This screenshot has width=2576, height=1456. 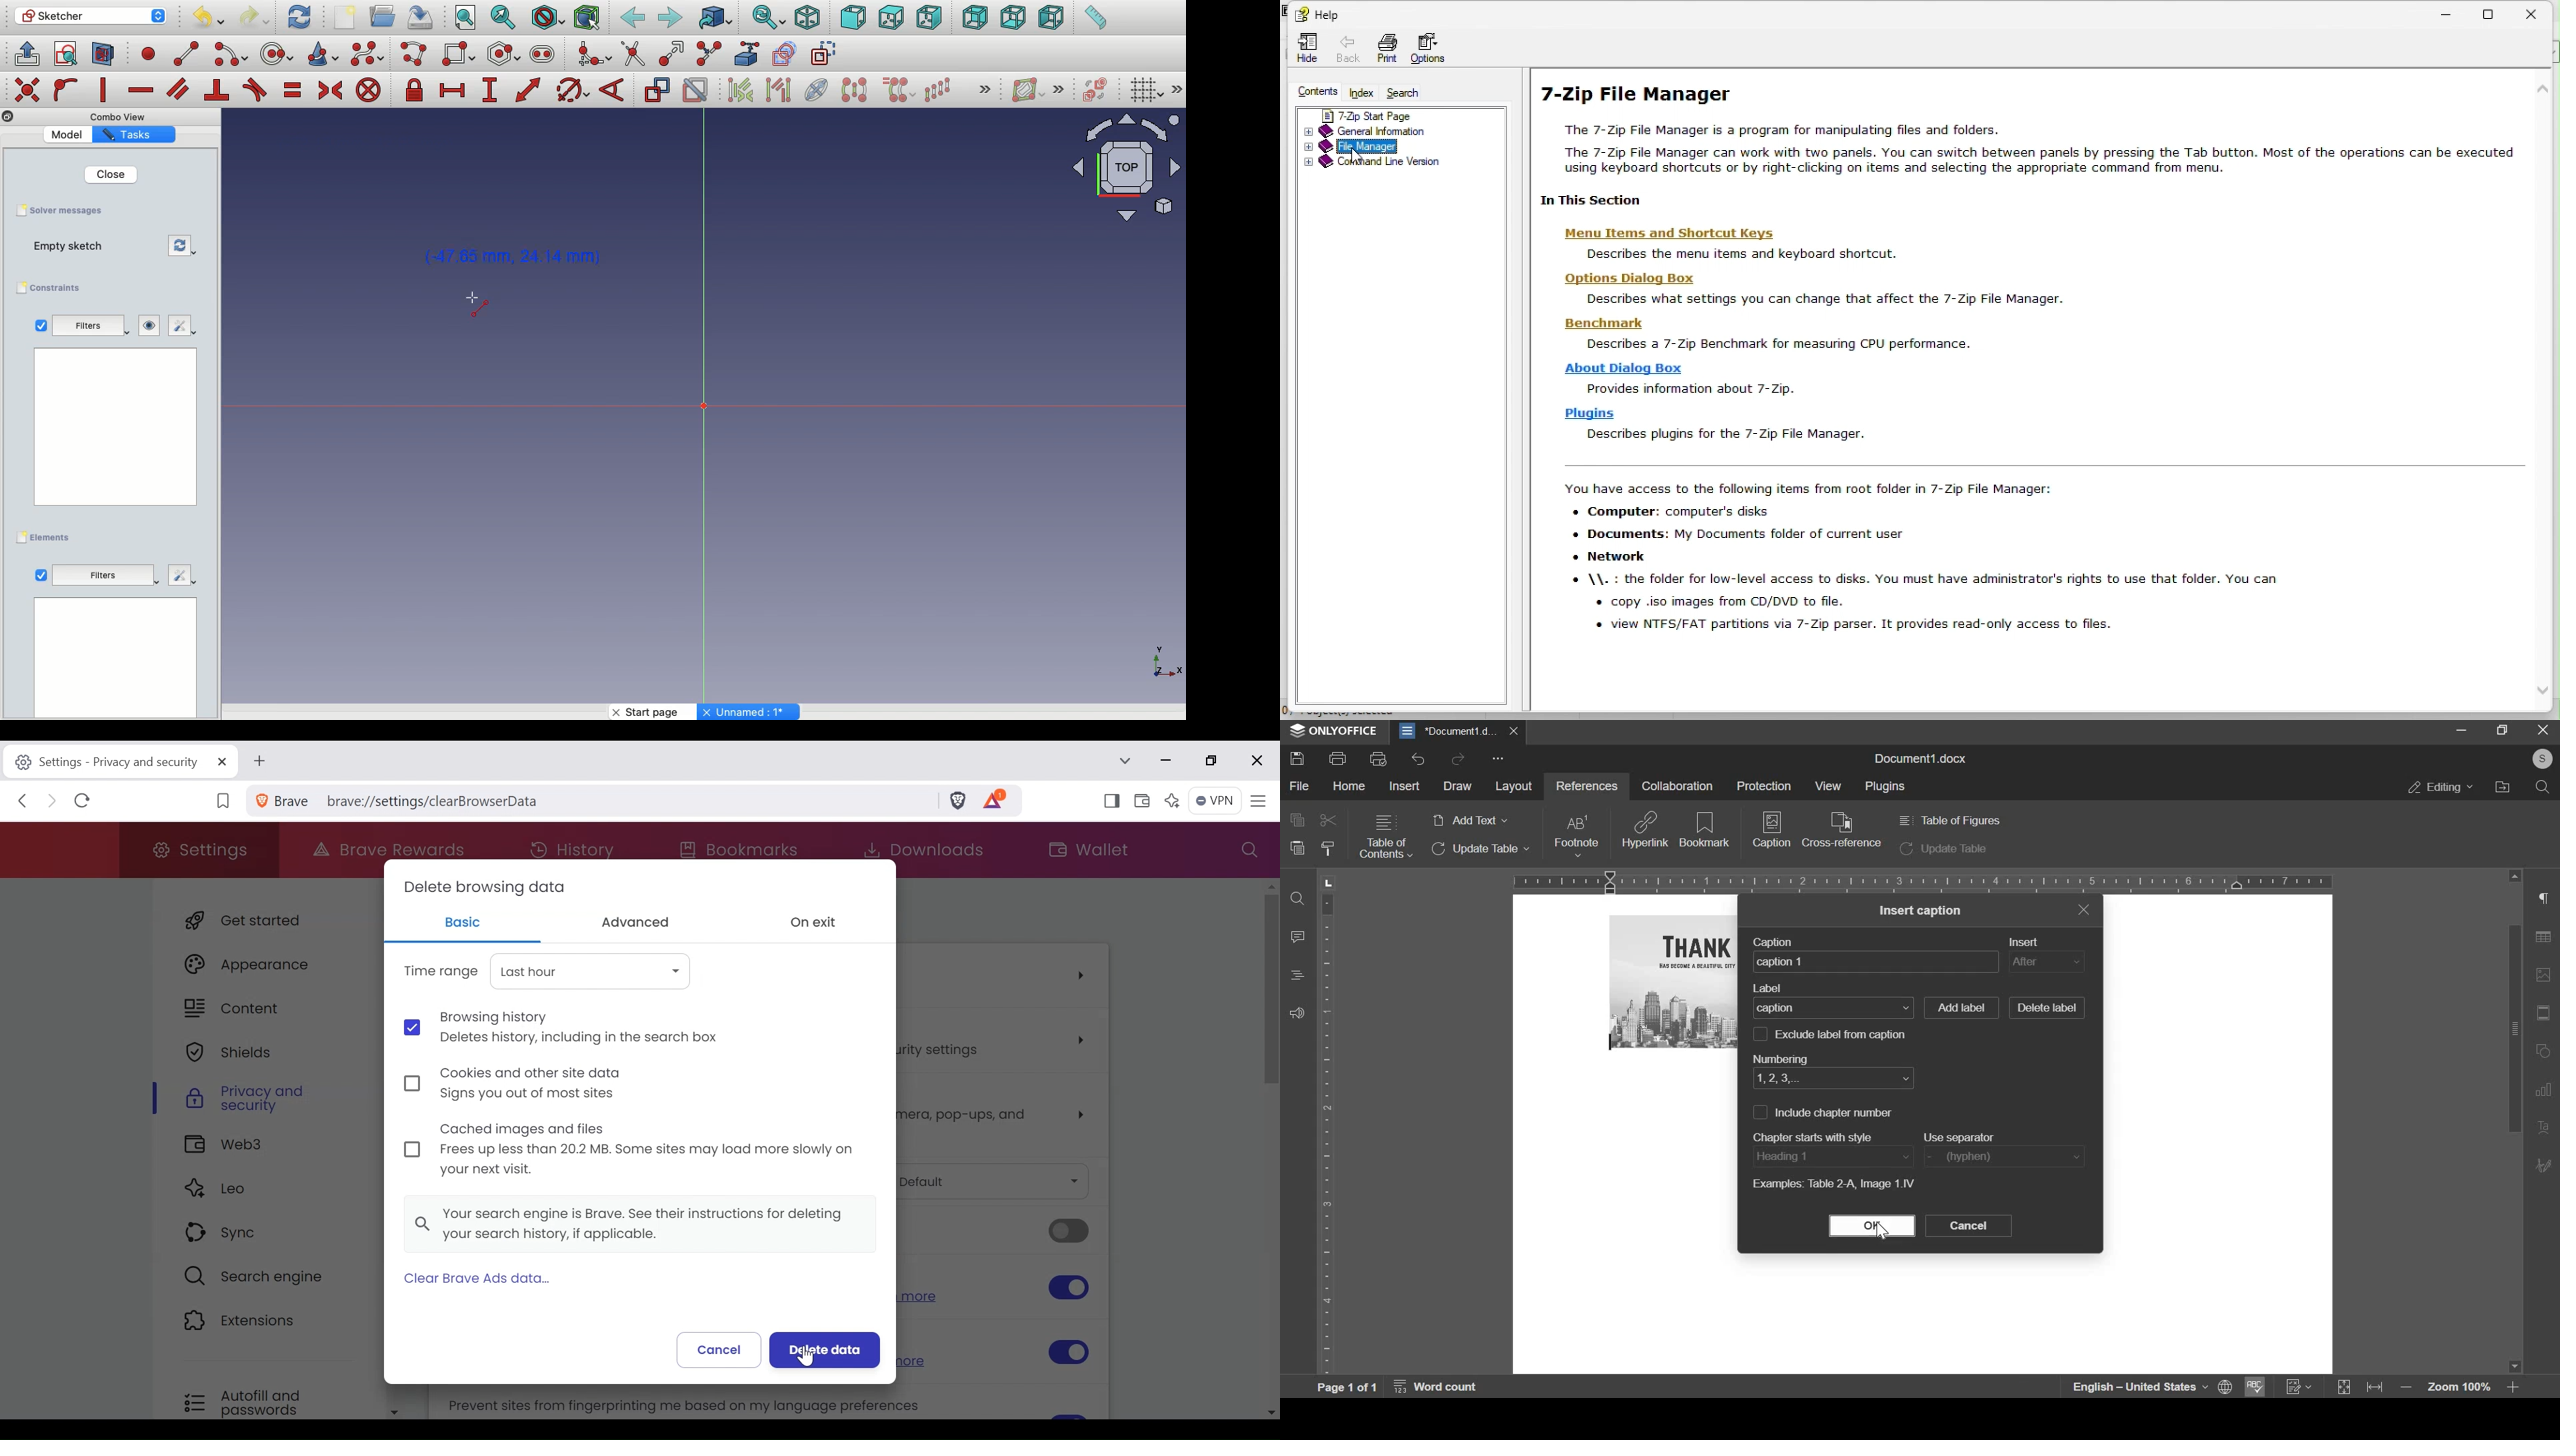 I want to click on caption, so click(x=1772, y=834).